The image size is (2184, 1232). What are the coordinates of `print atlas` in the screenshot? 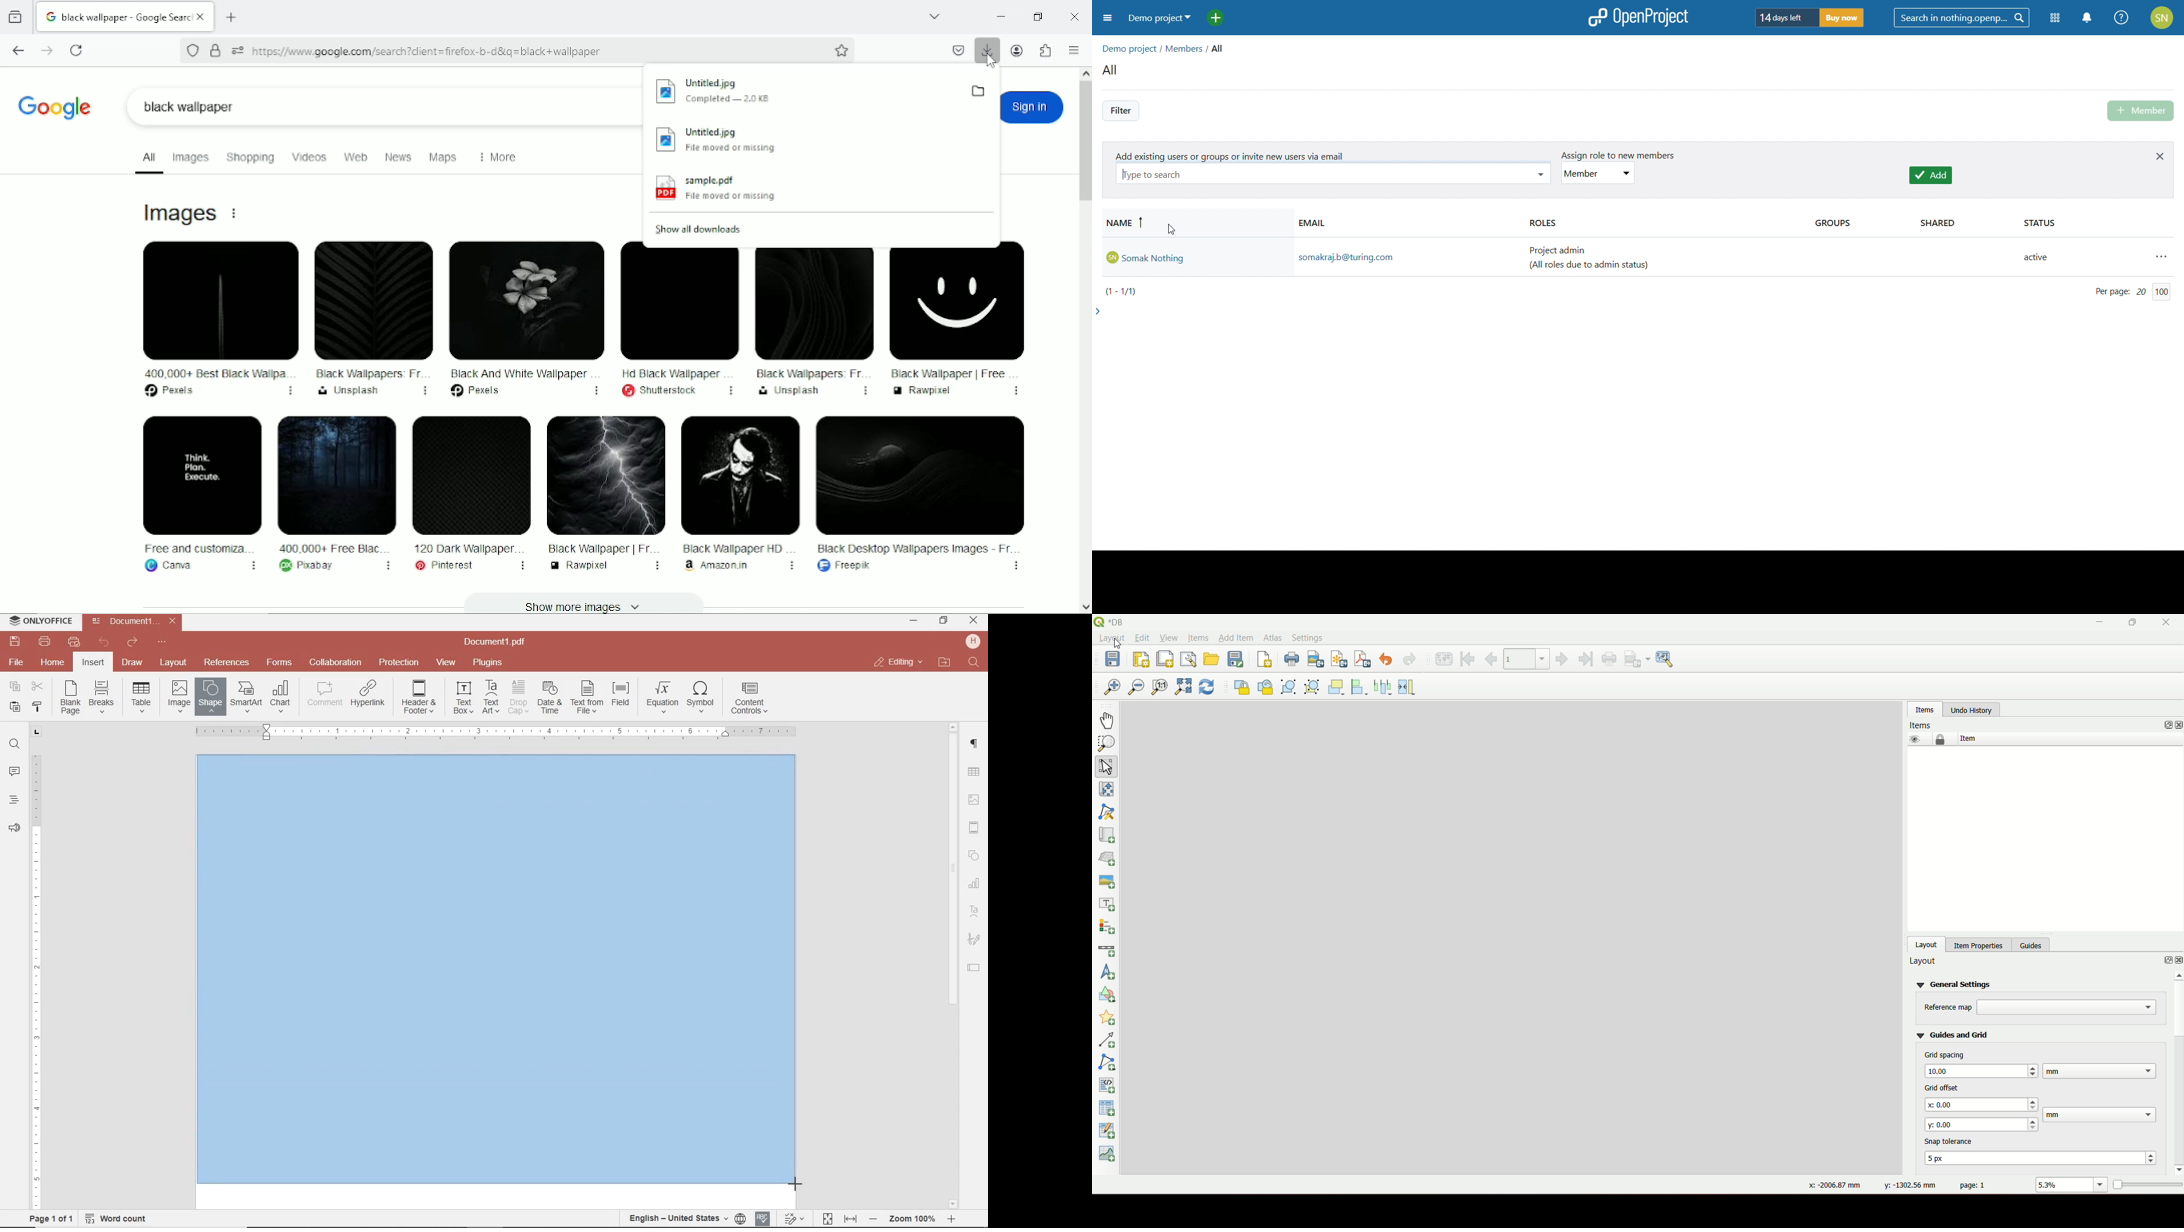 It's located at (1610, 660).